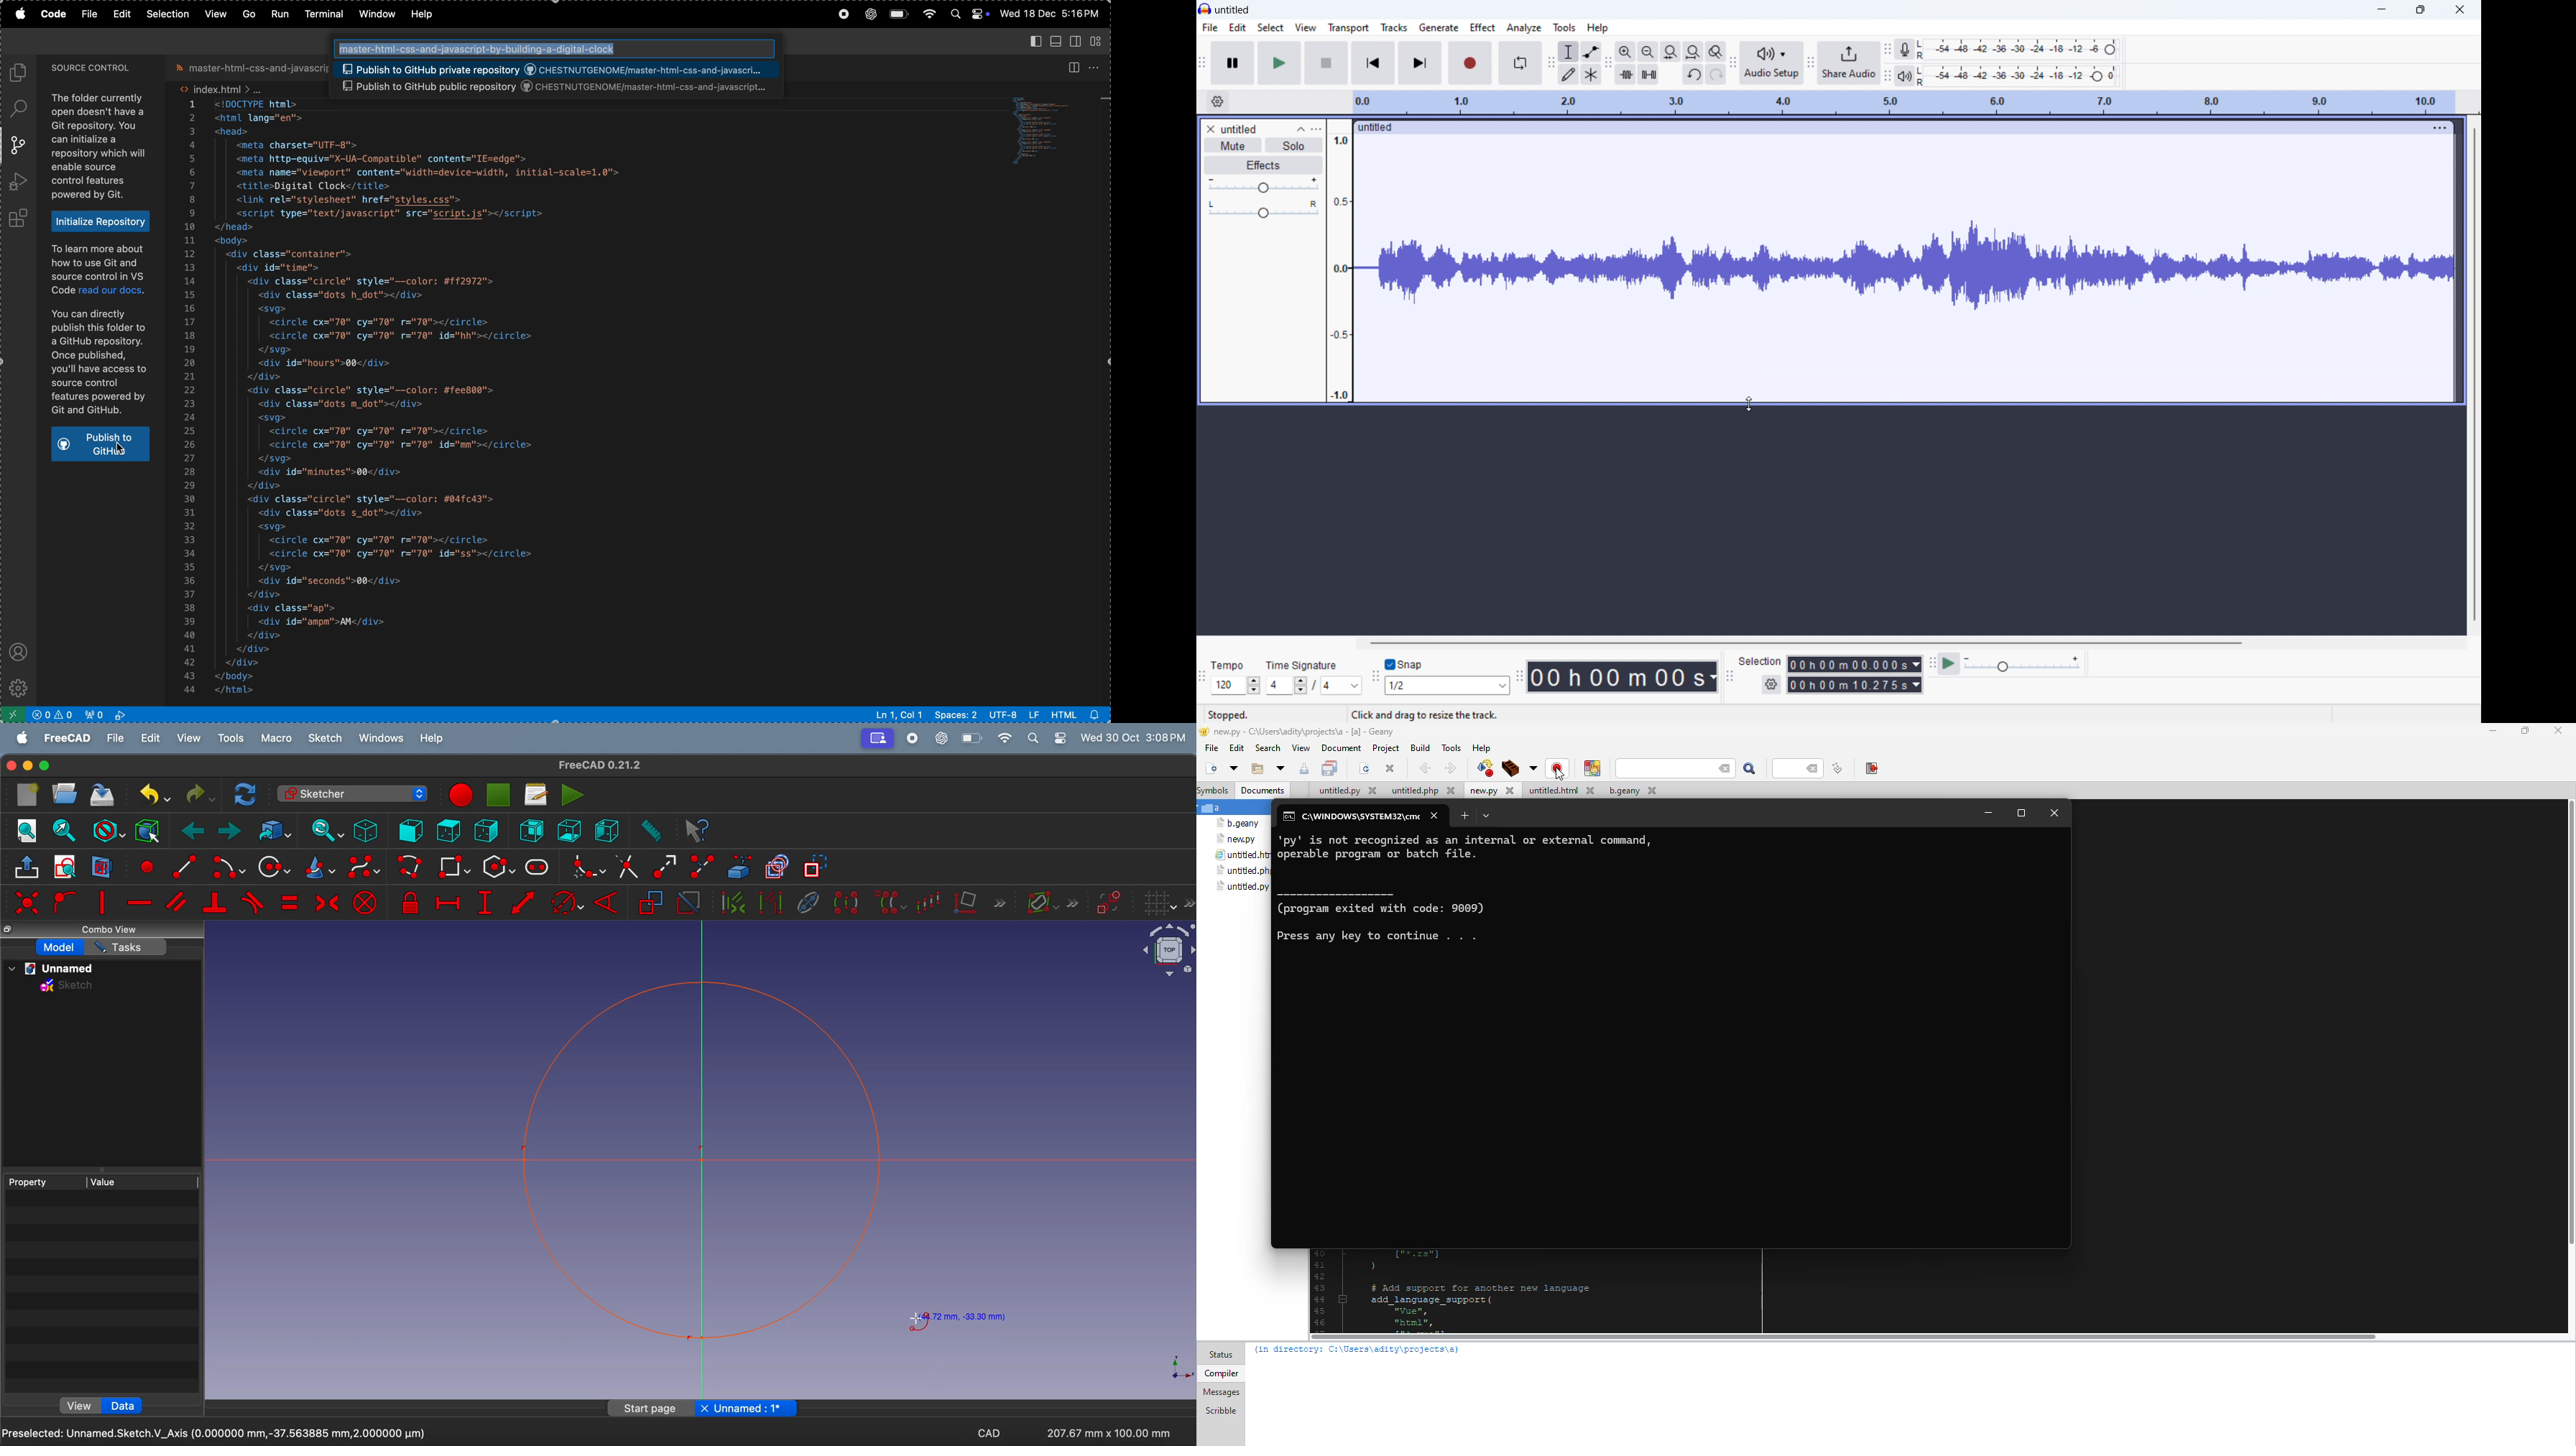 The image size is (2576, 1456). What do you see at coordinates (915, 738) in the screenshot?
I see `record` at bounding box center [915, 738].